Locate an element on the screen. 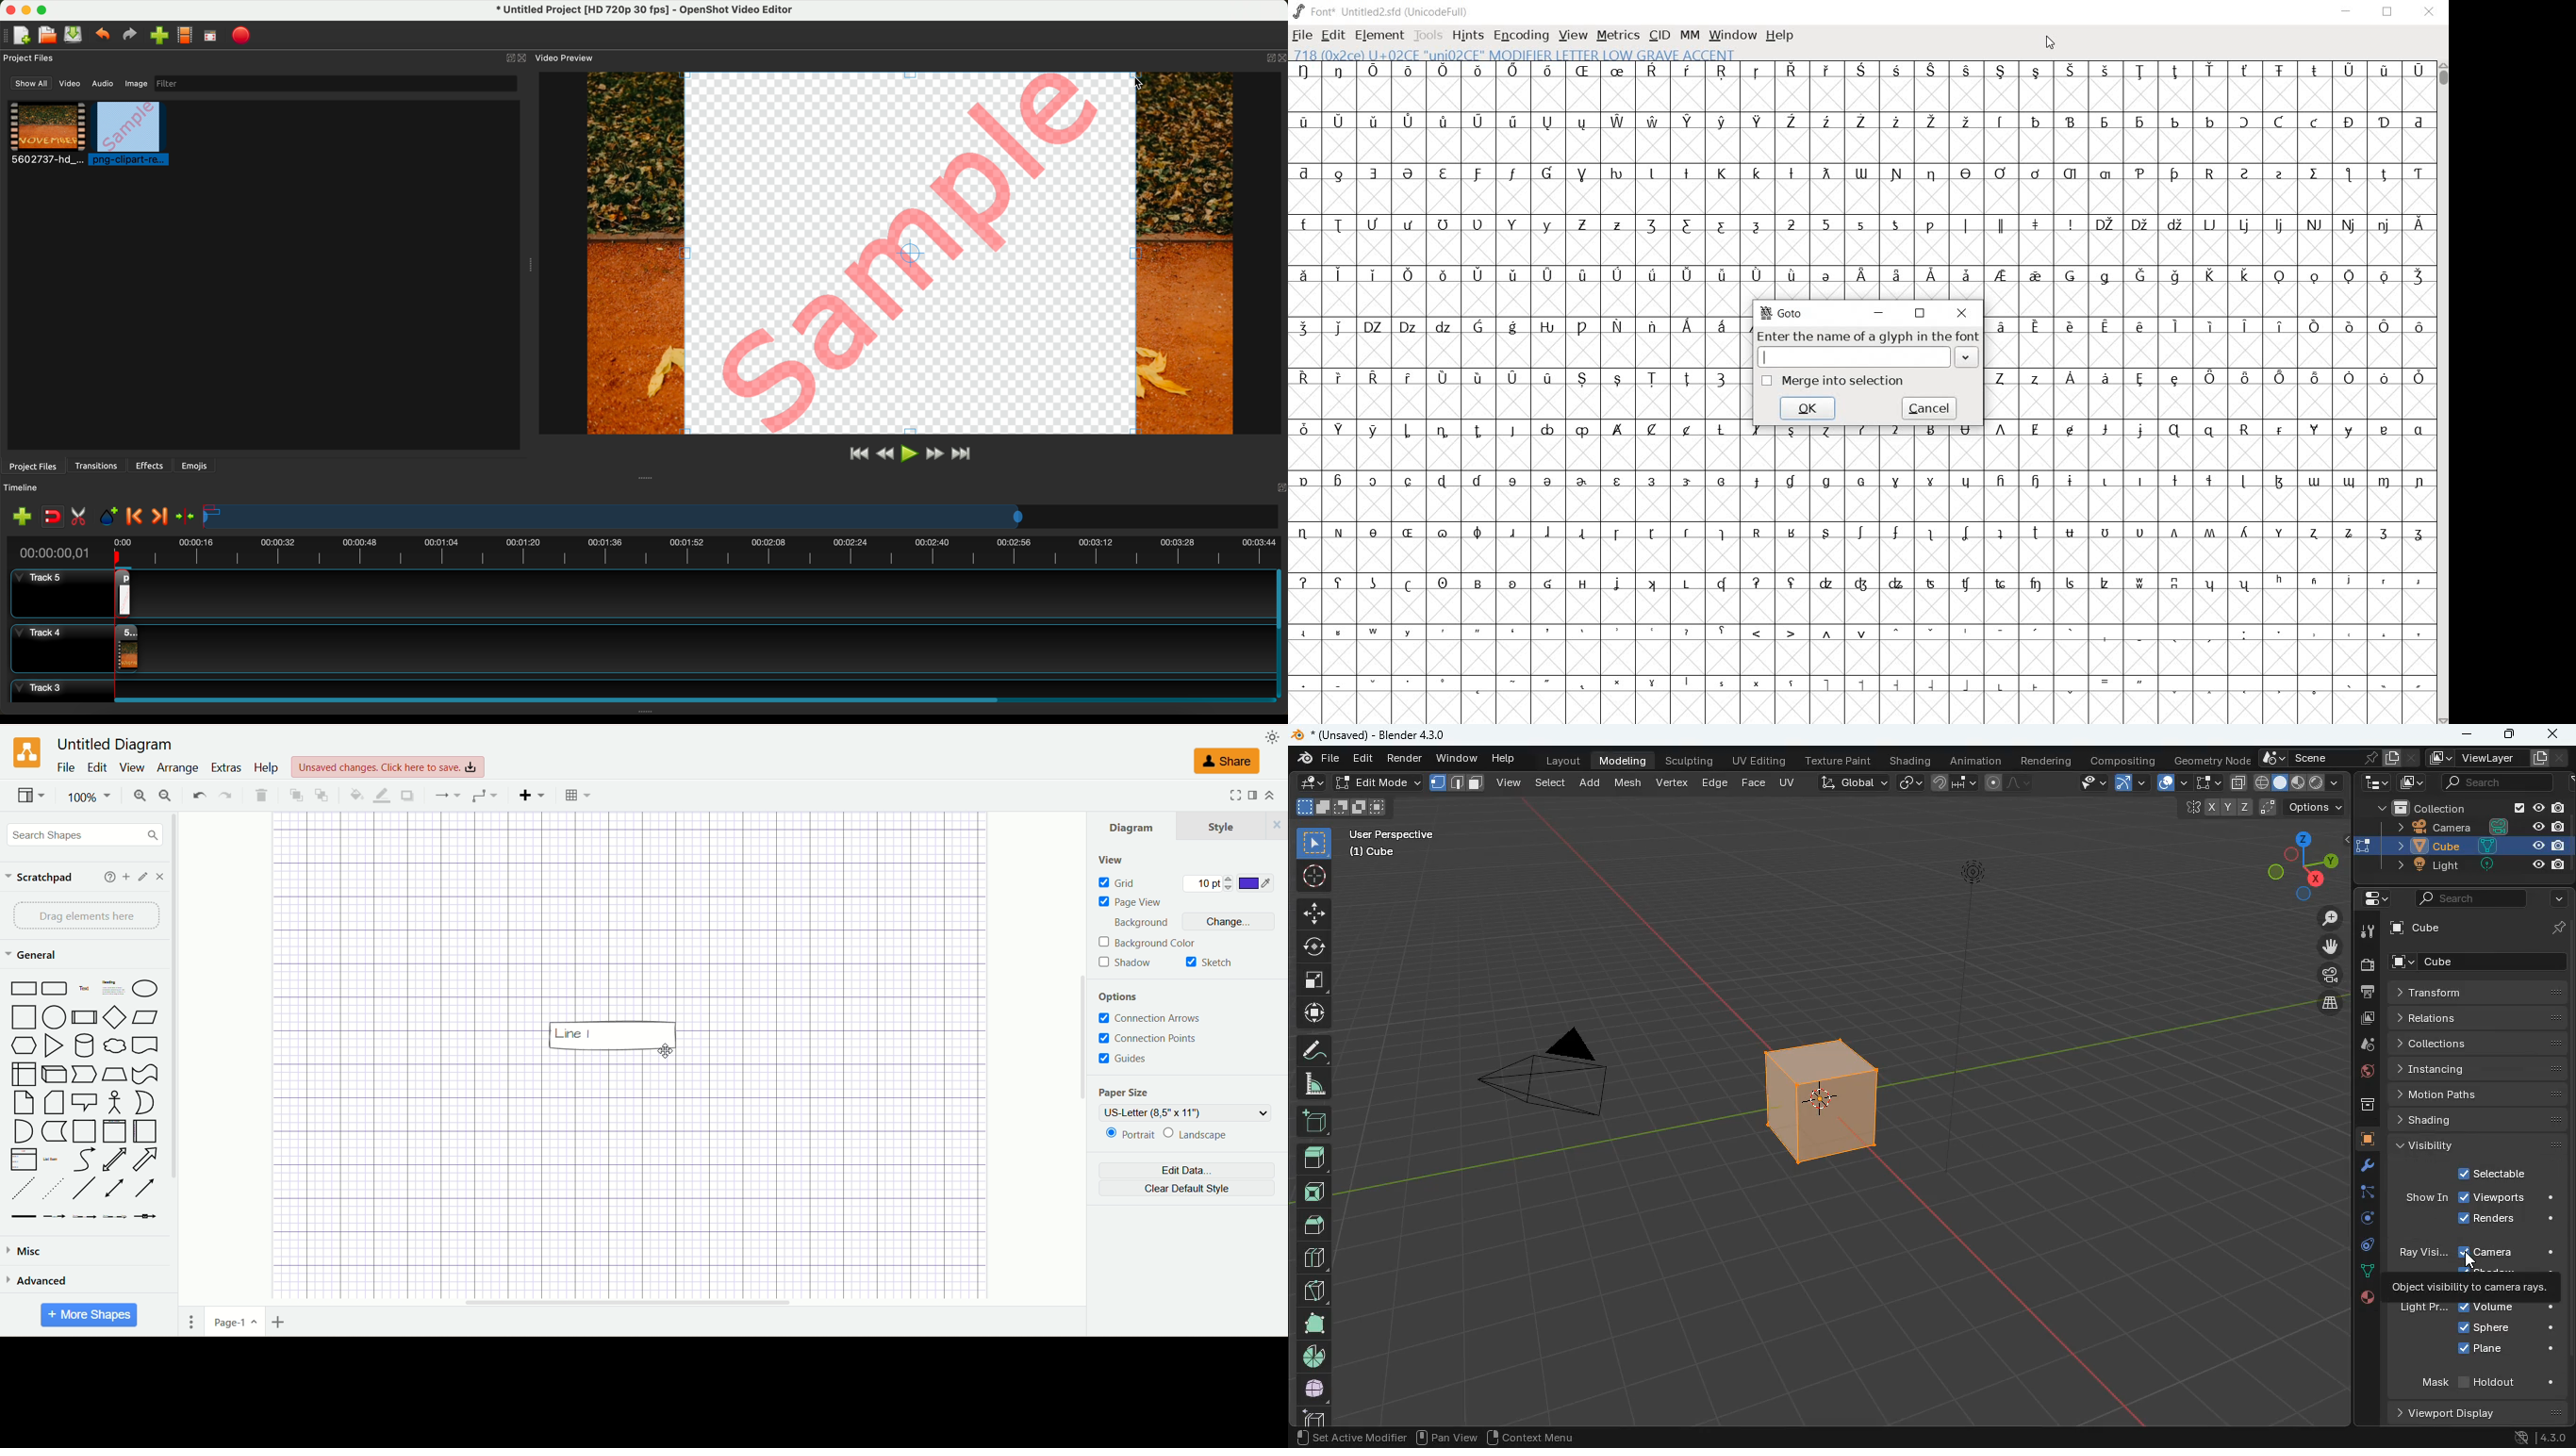 The height and width of the screenshot is (1456, 2576). minimize is located at coordinates (2470, 734).